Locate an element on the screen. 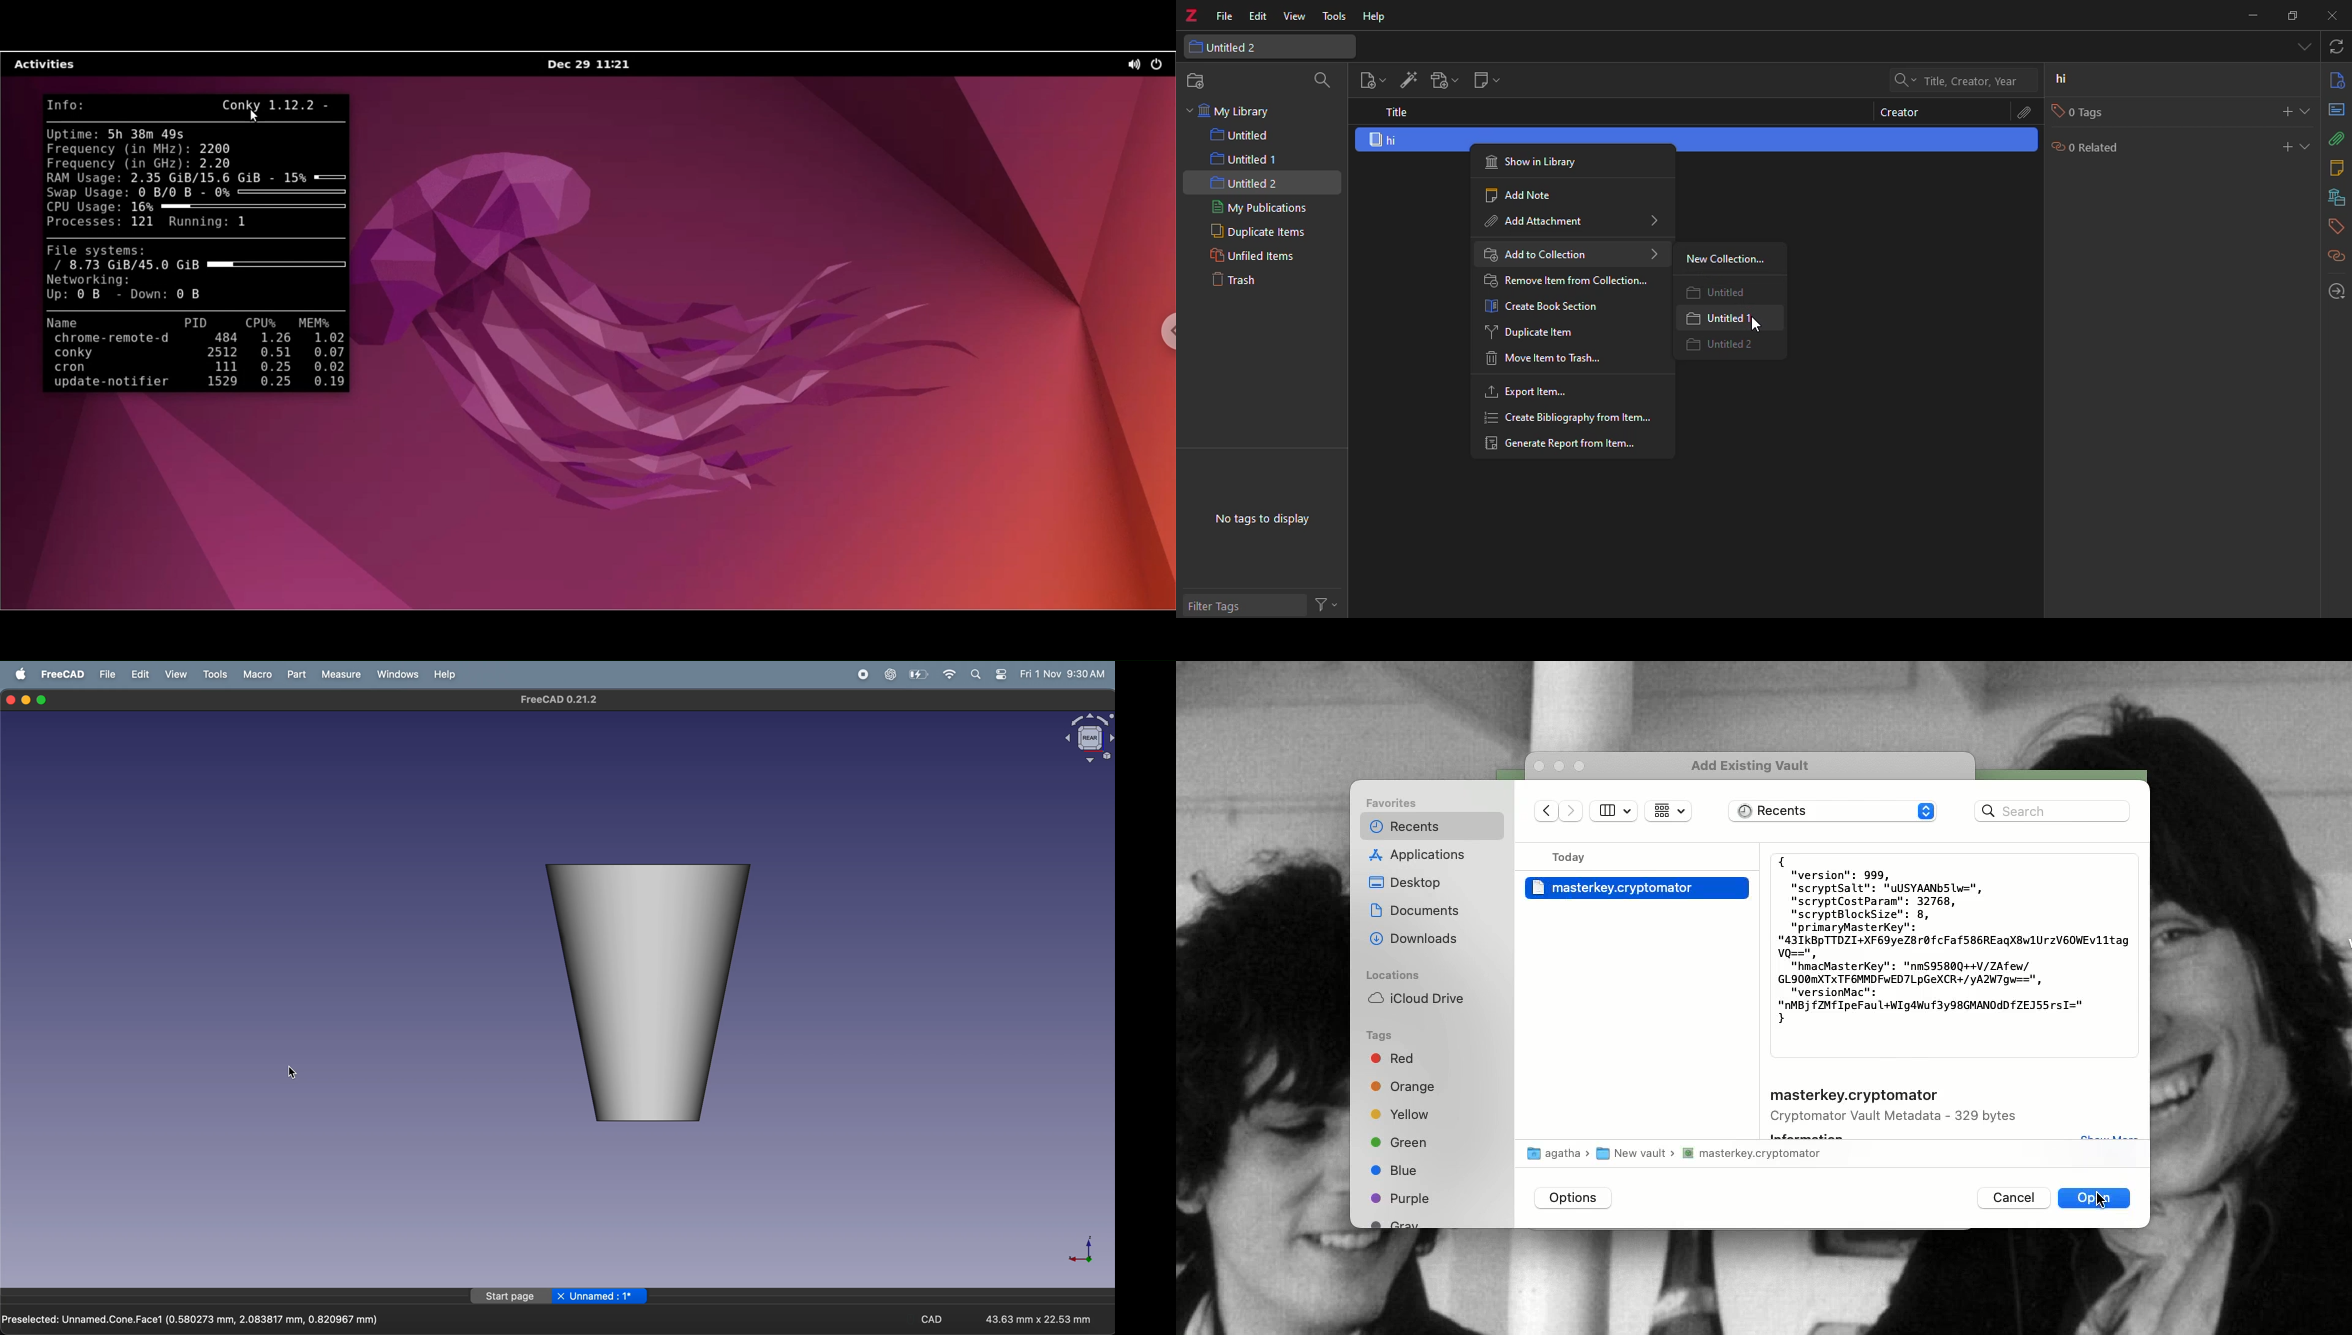 This screenshot has height=1344, width=2352. add attachment is located at coordinates (1563, 221).